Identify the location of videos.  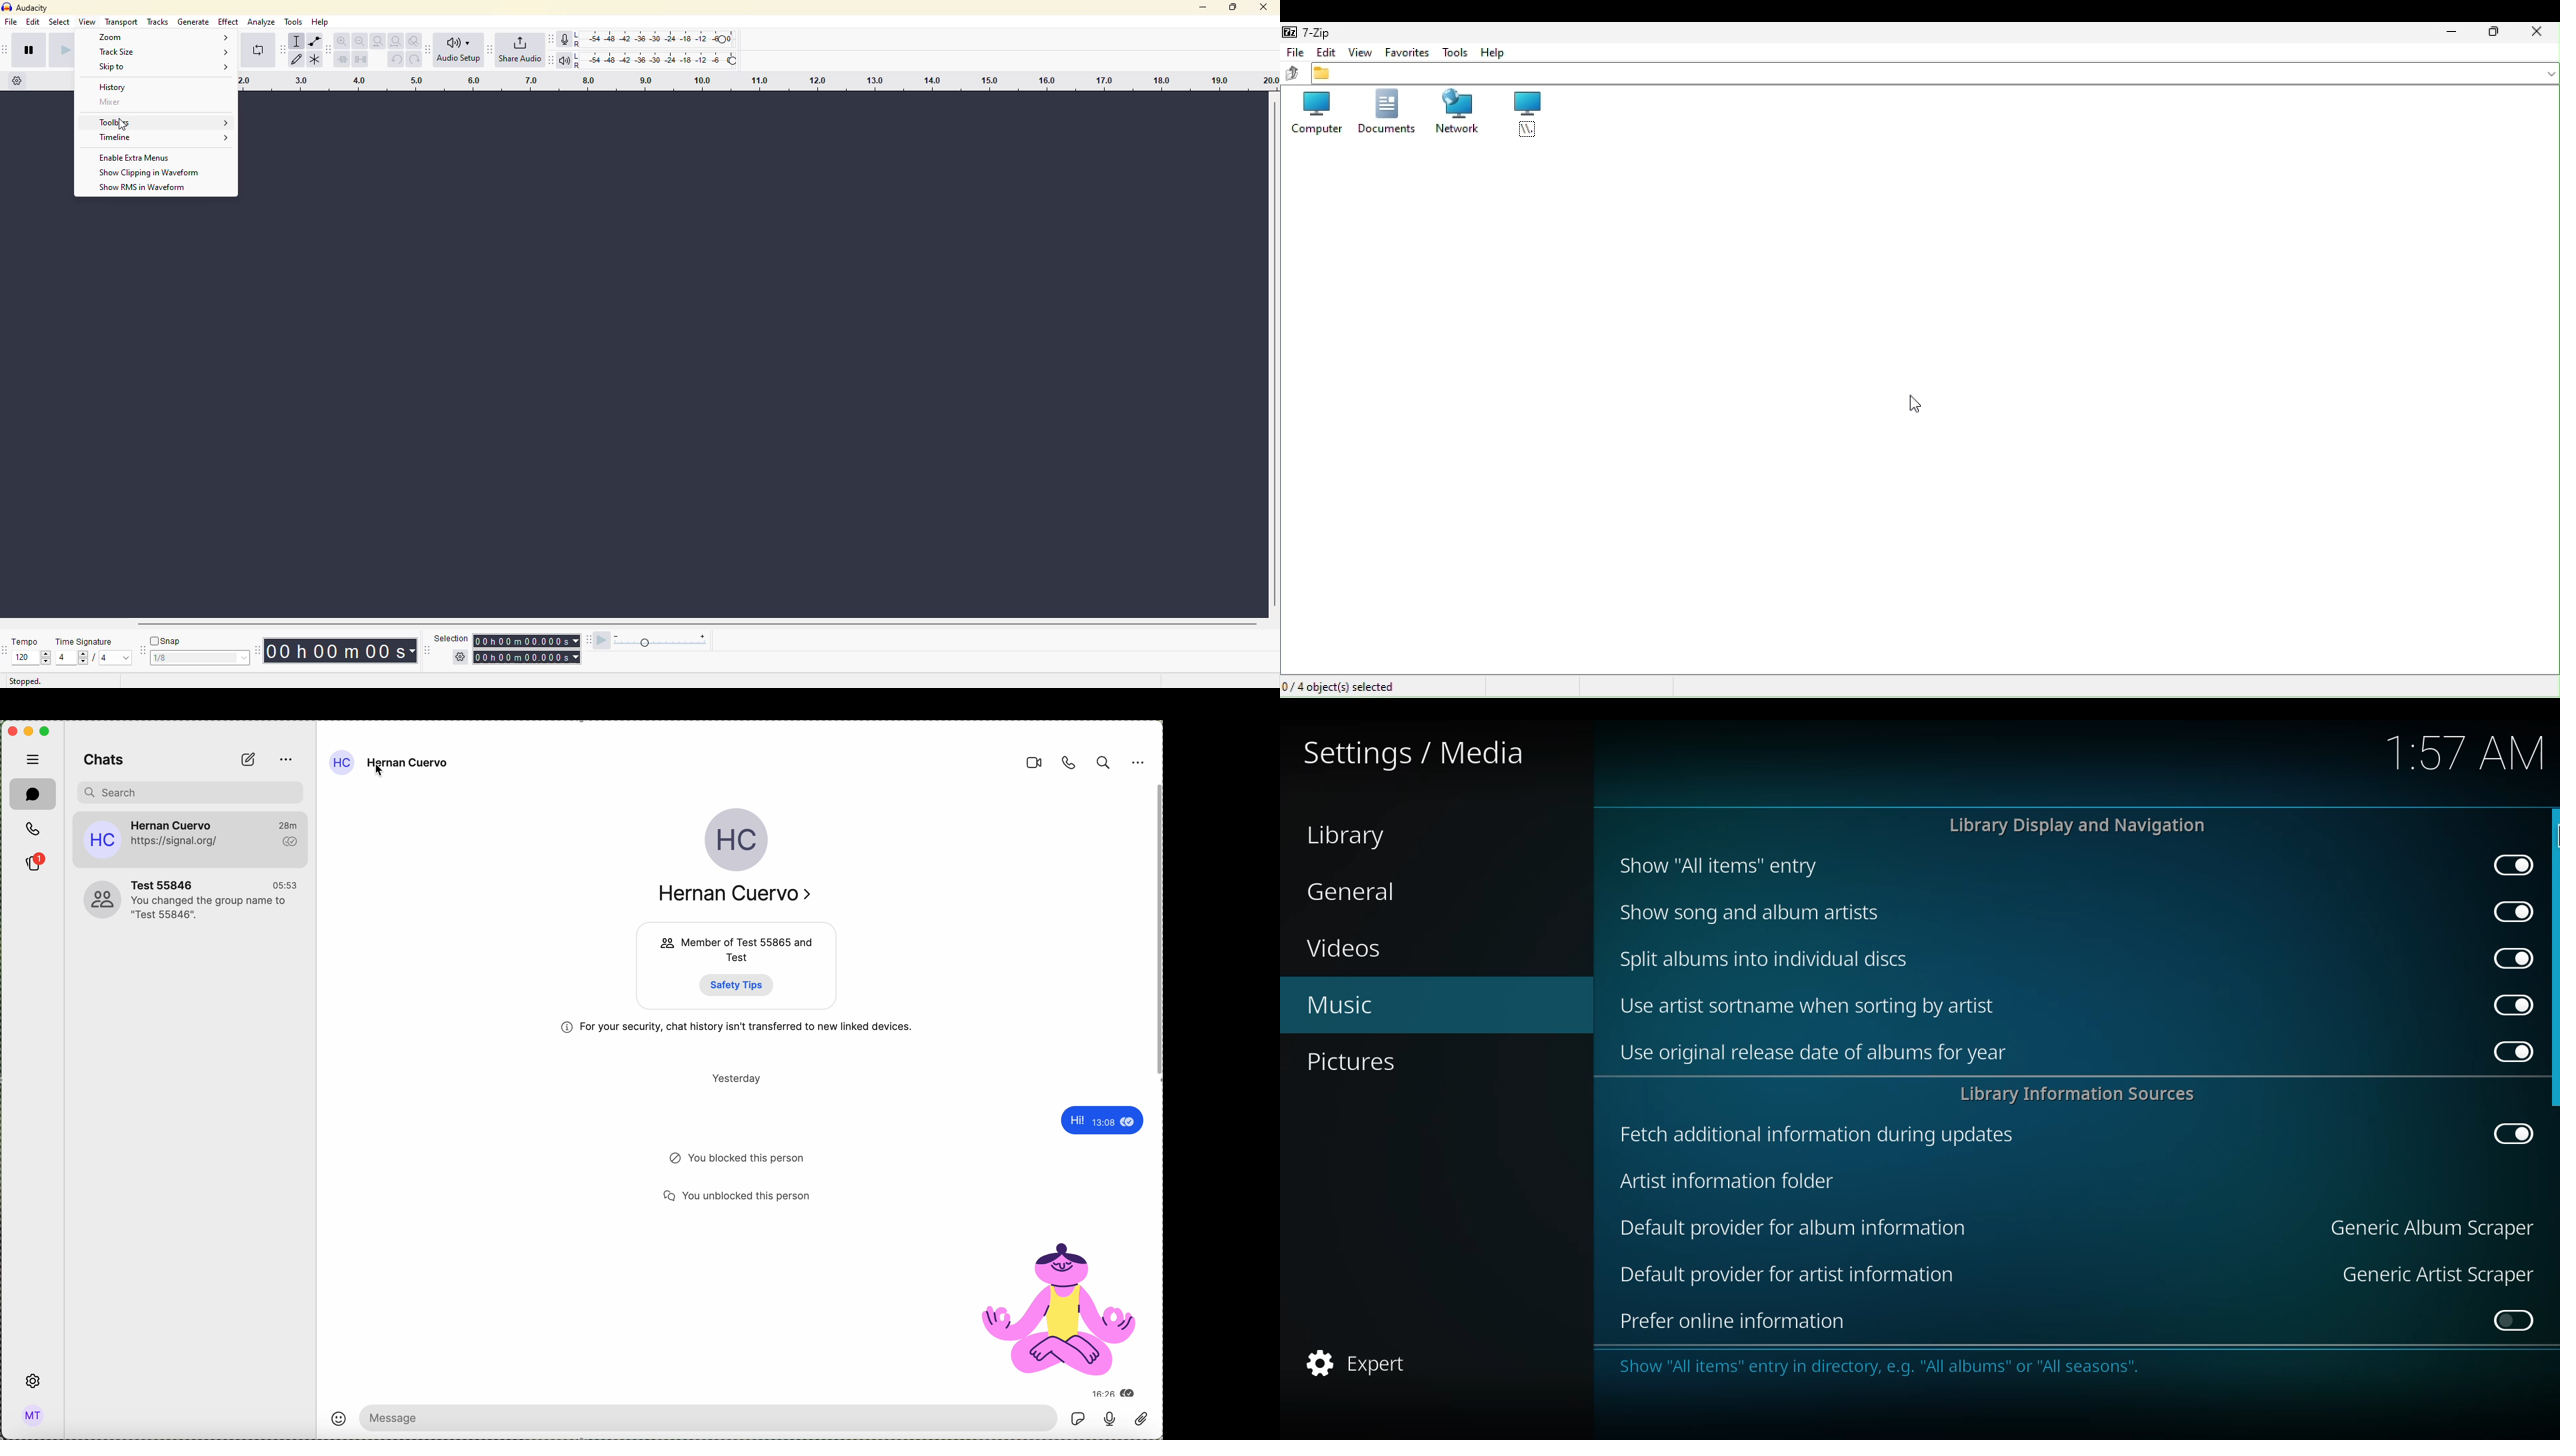
(1349, 949).